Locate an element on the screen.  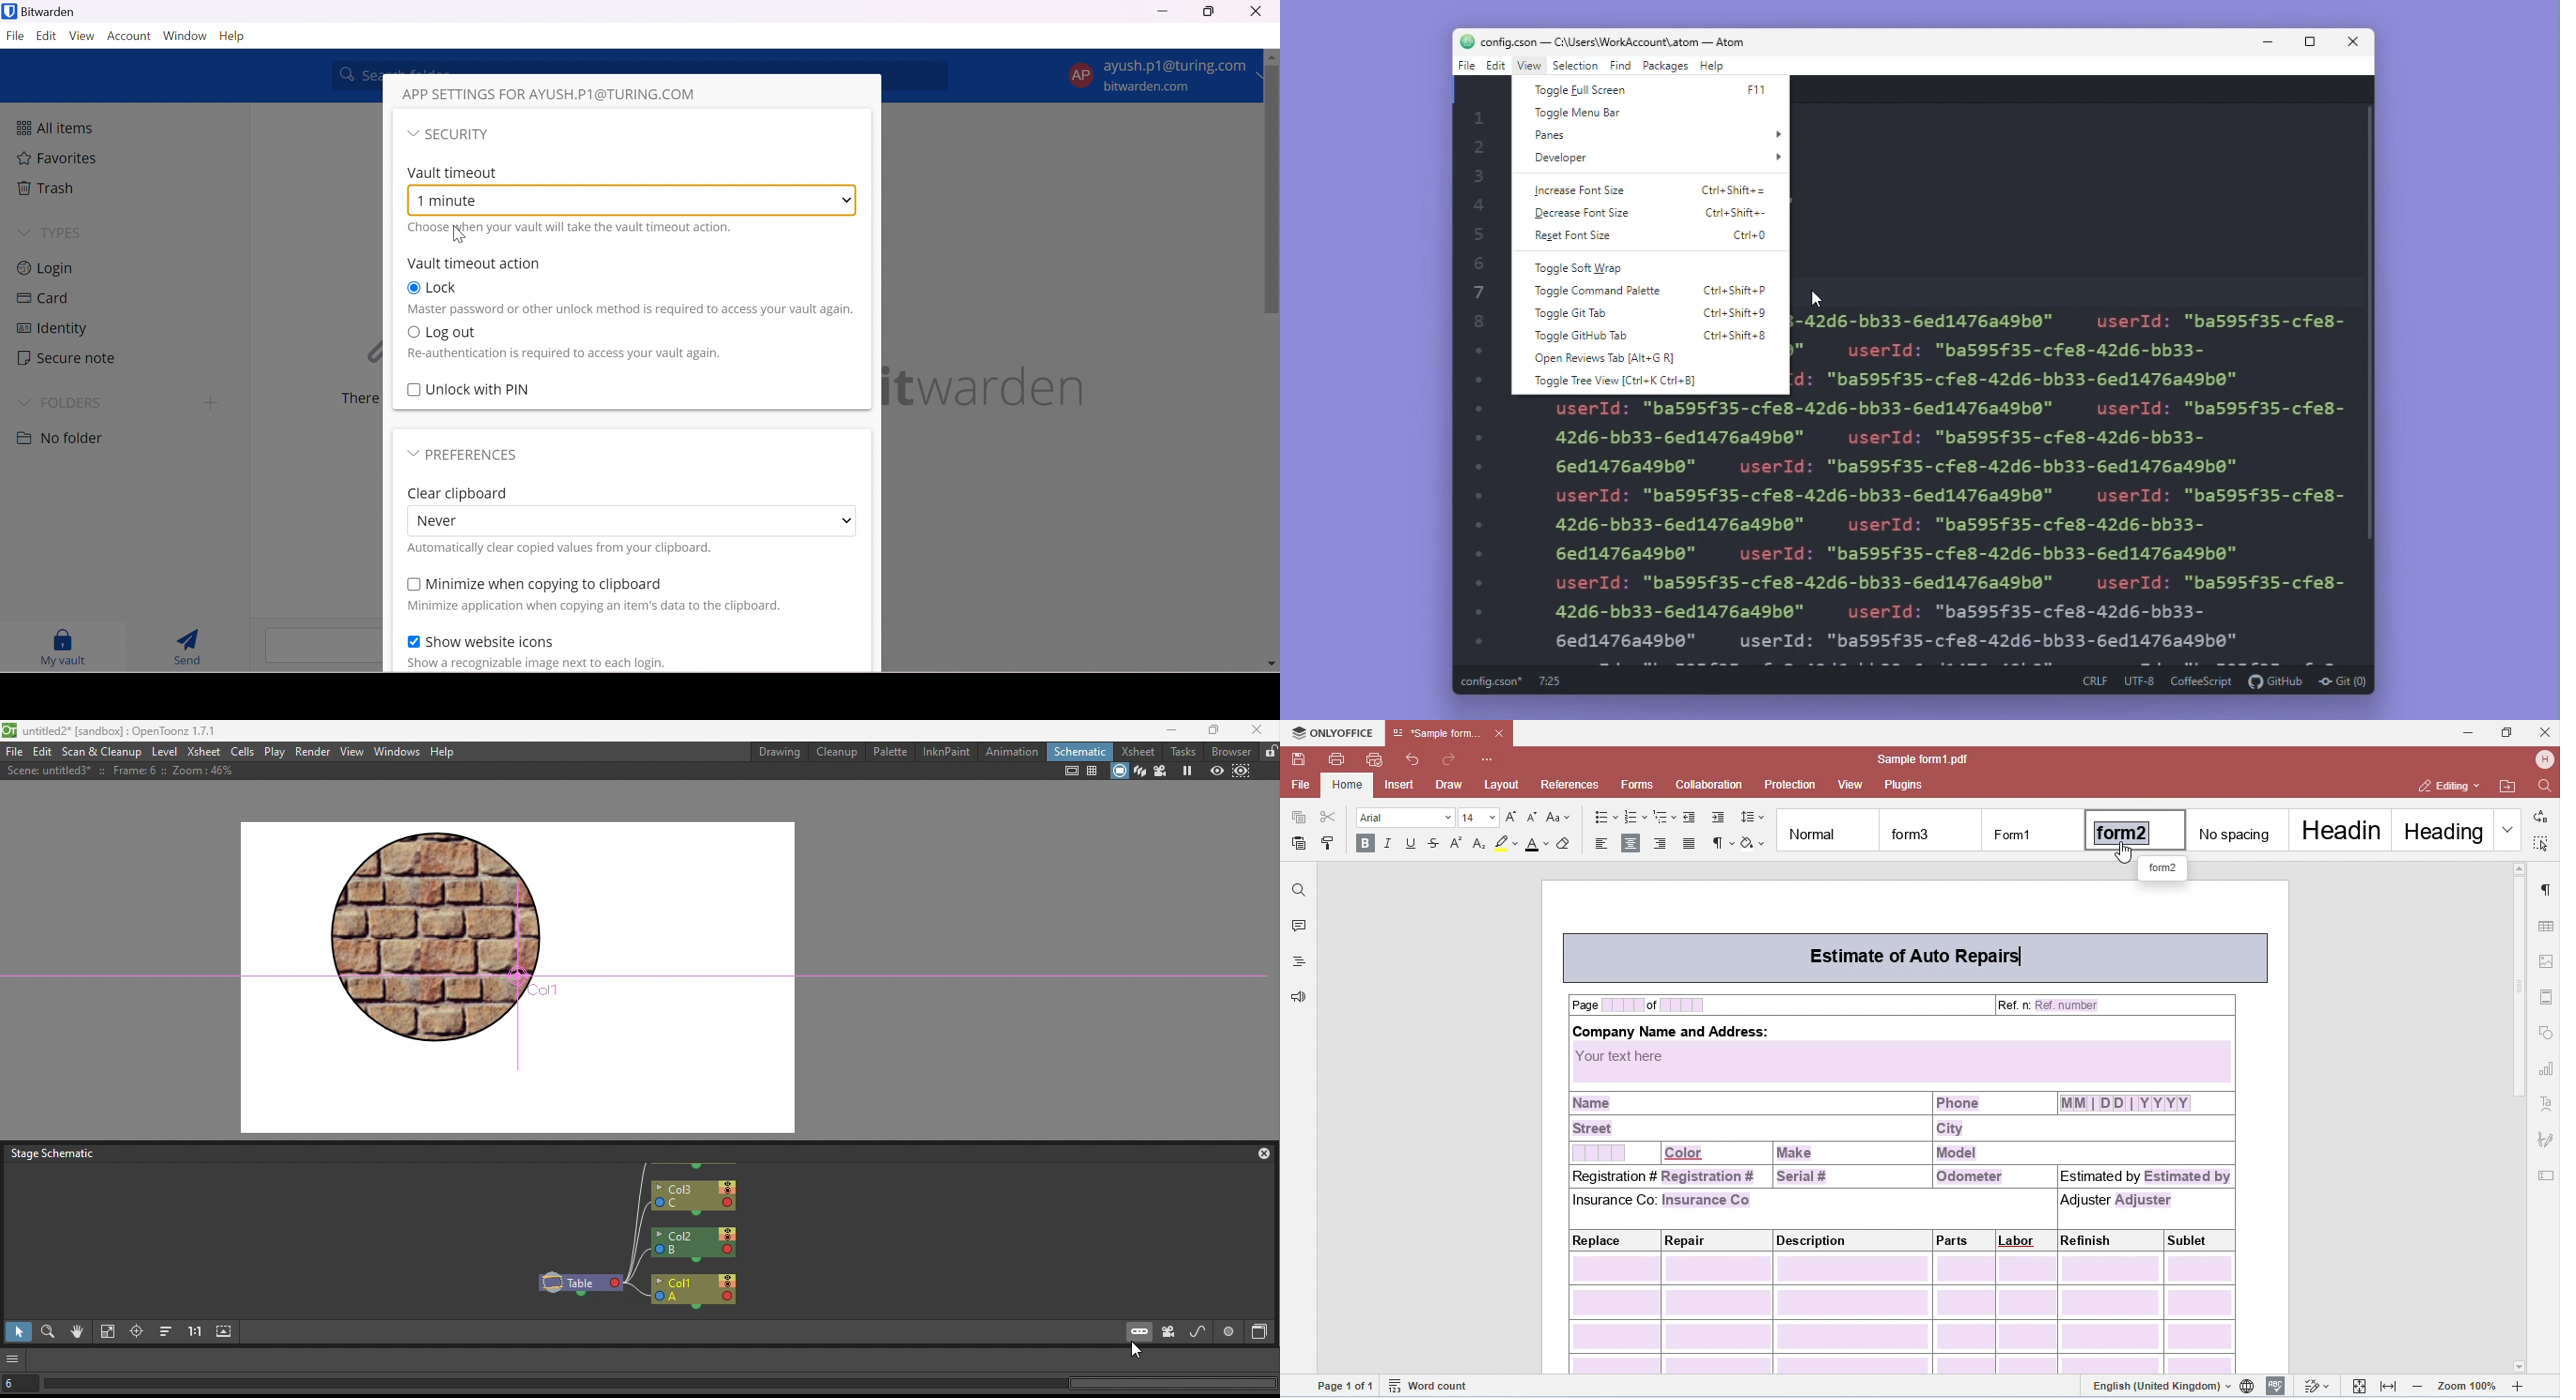
Account is located at coordinates (130, 36).